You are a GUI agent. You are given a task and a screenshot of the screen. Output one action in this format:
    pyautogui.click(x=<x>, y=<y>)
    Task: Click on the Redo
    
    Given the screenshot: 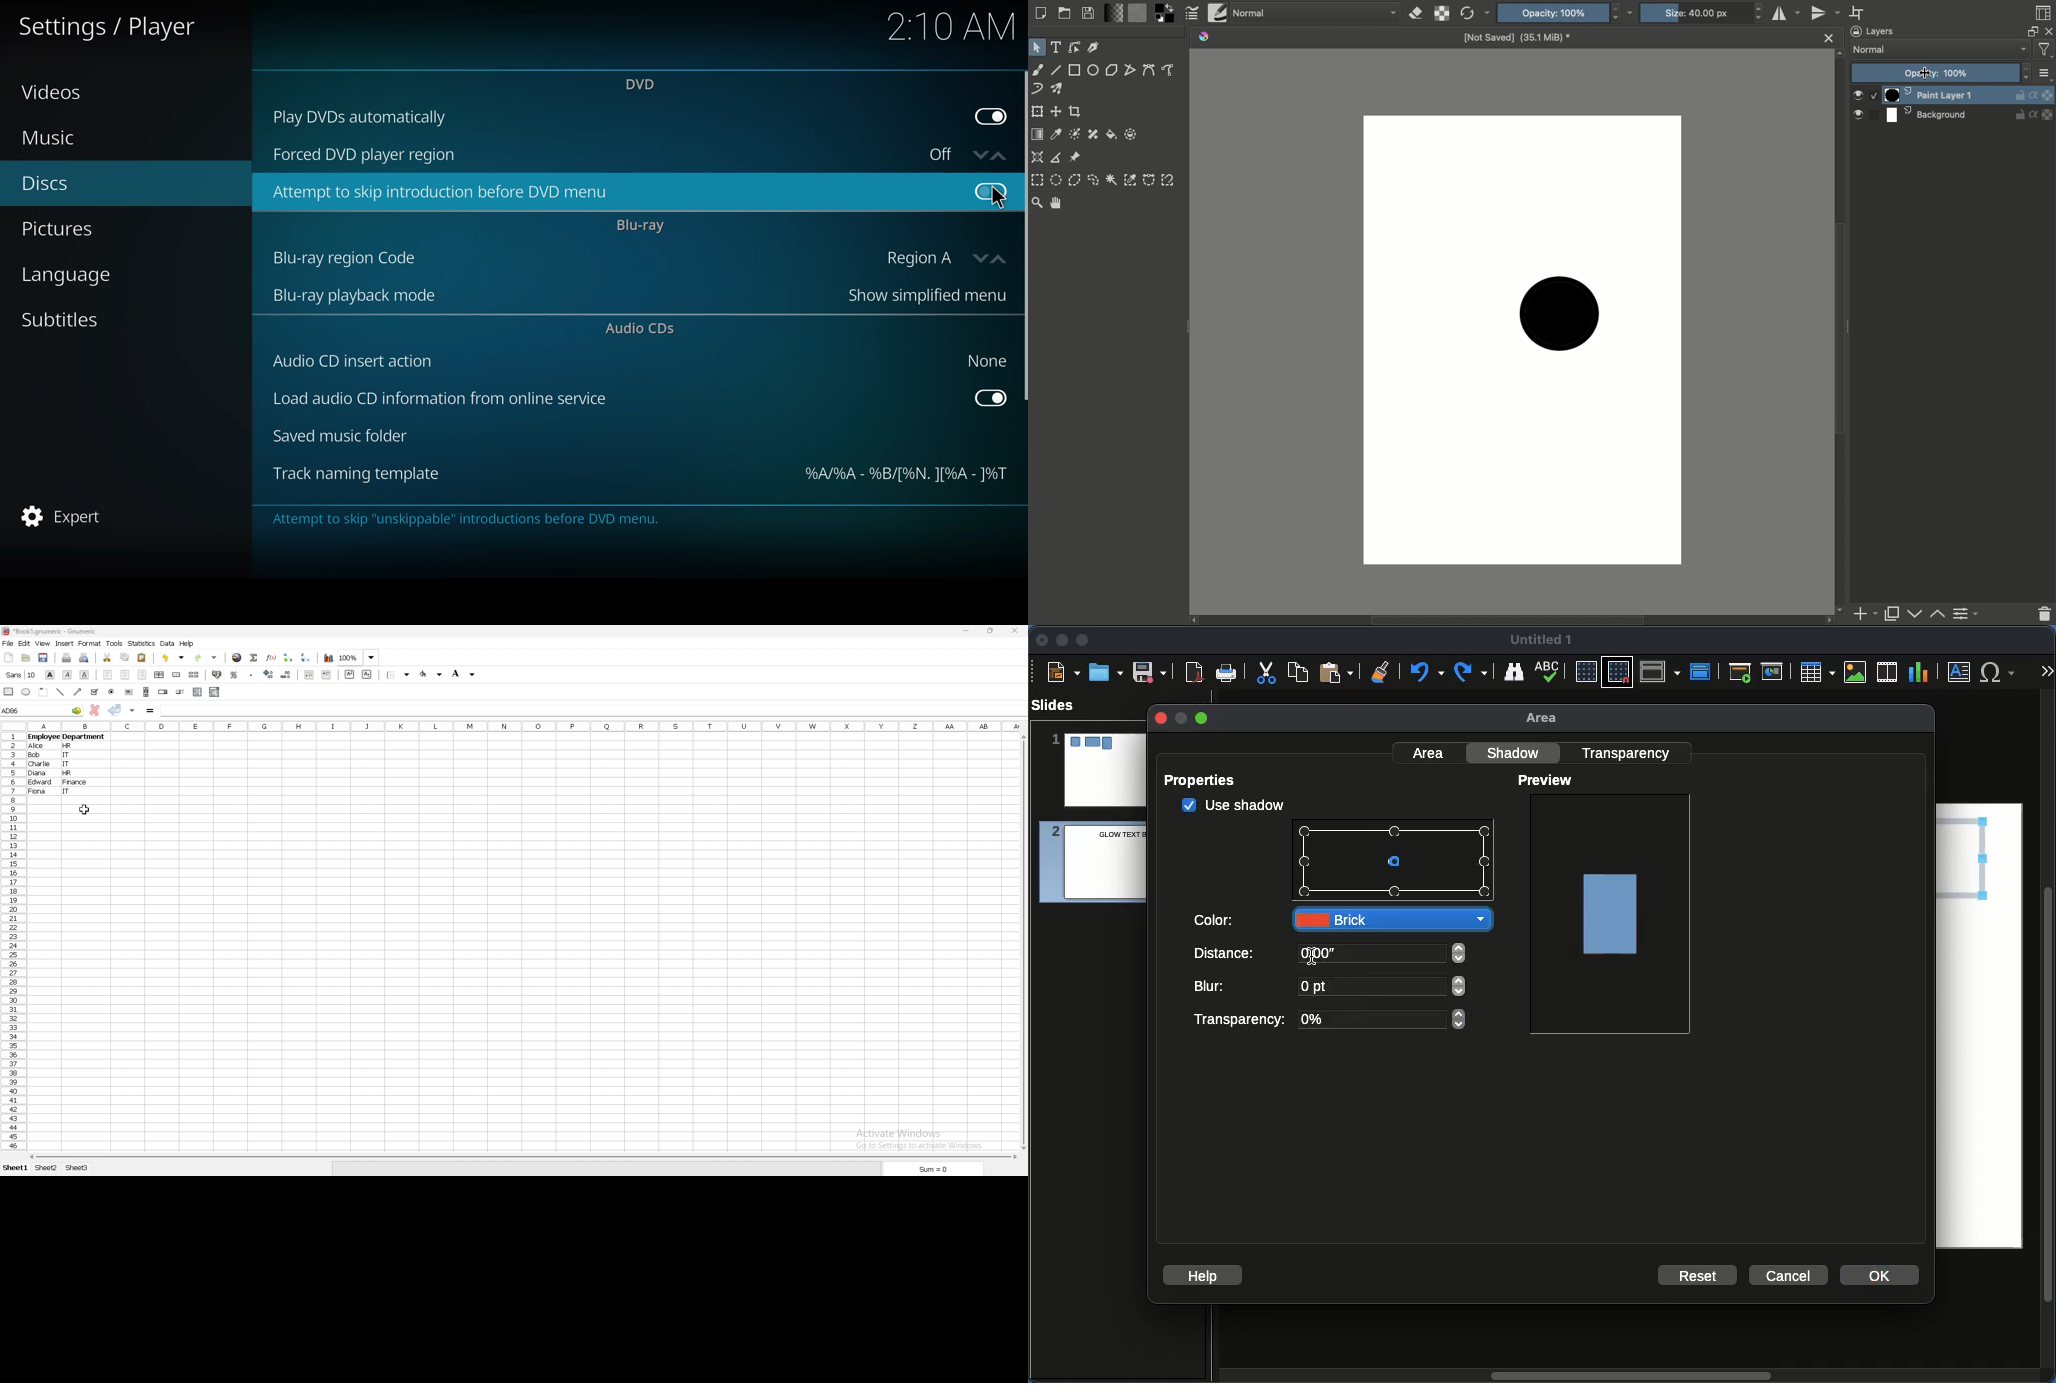 What is the action you would take?
    pyautogui.click(x=1472, y=672)
    